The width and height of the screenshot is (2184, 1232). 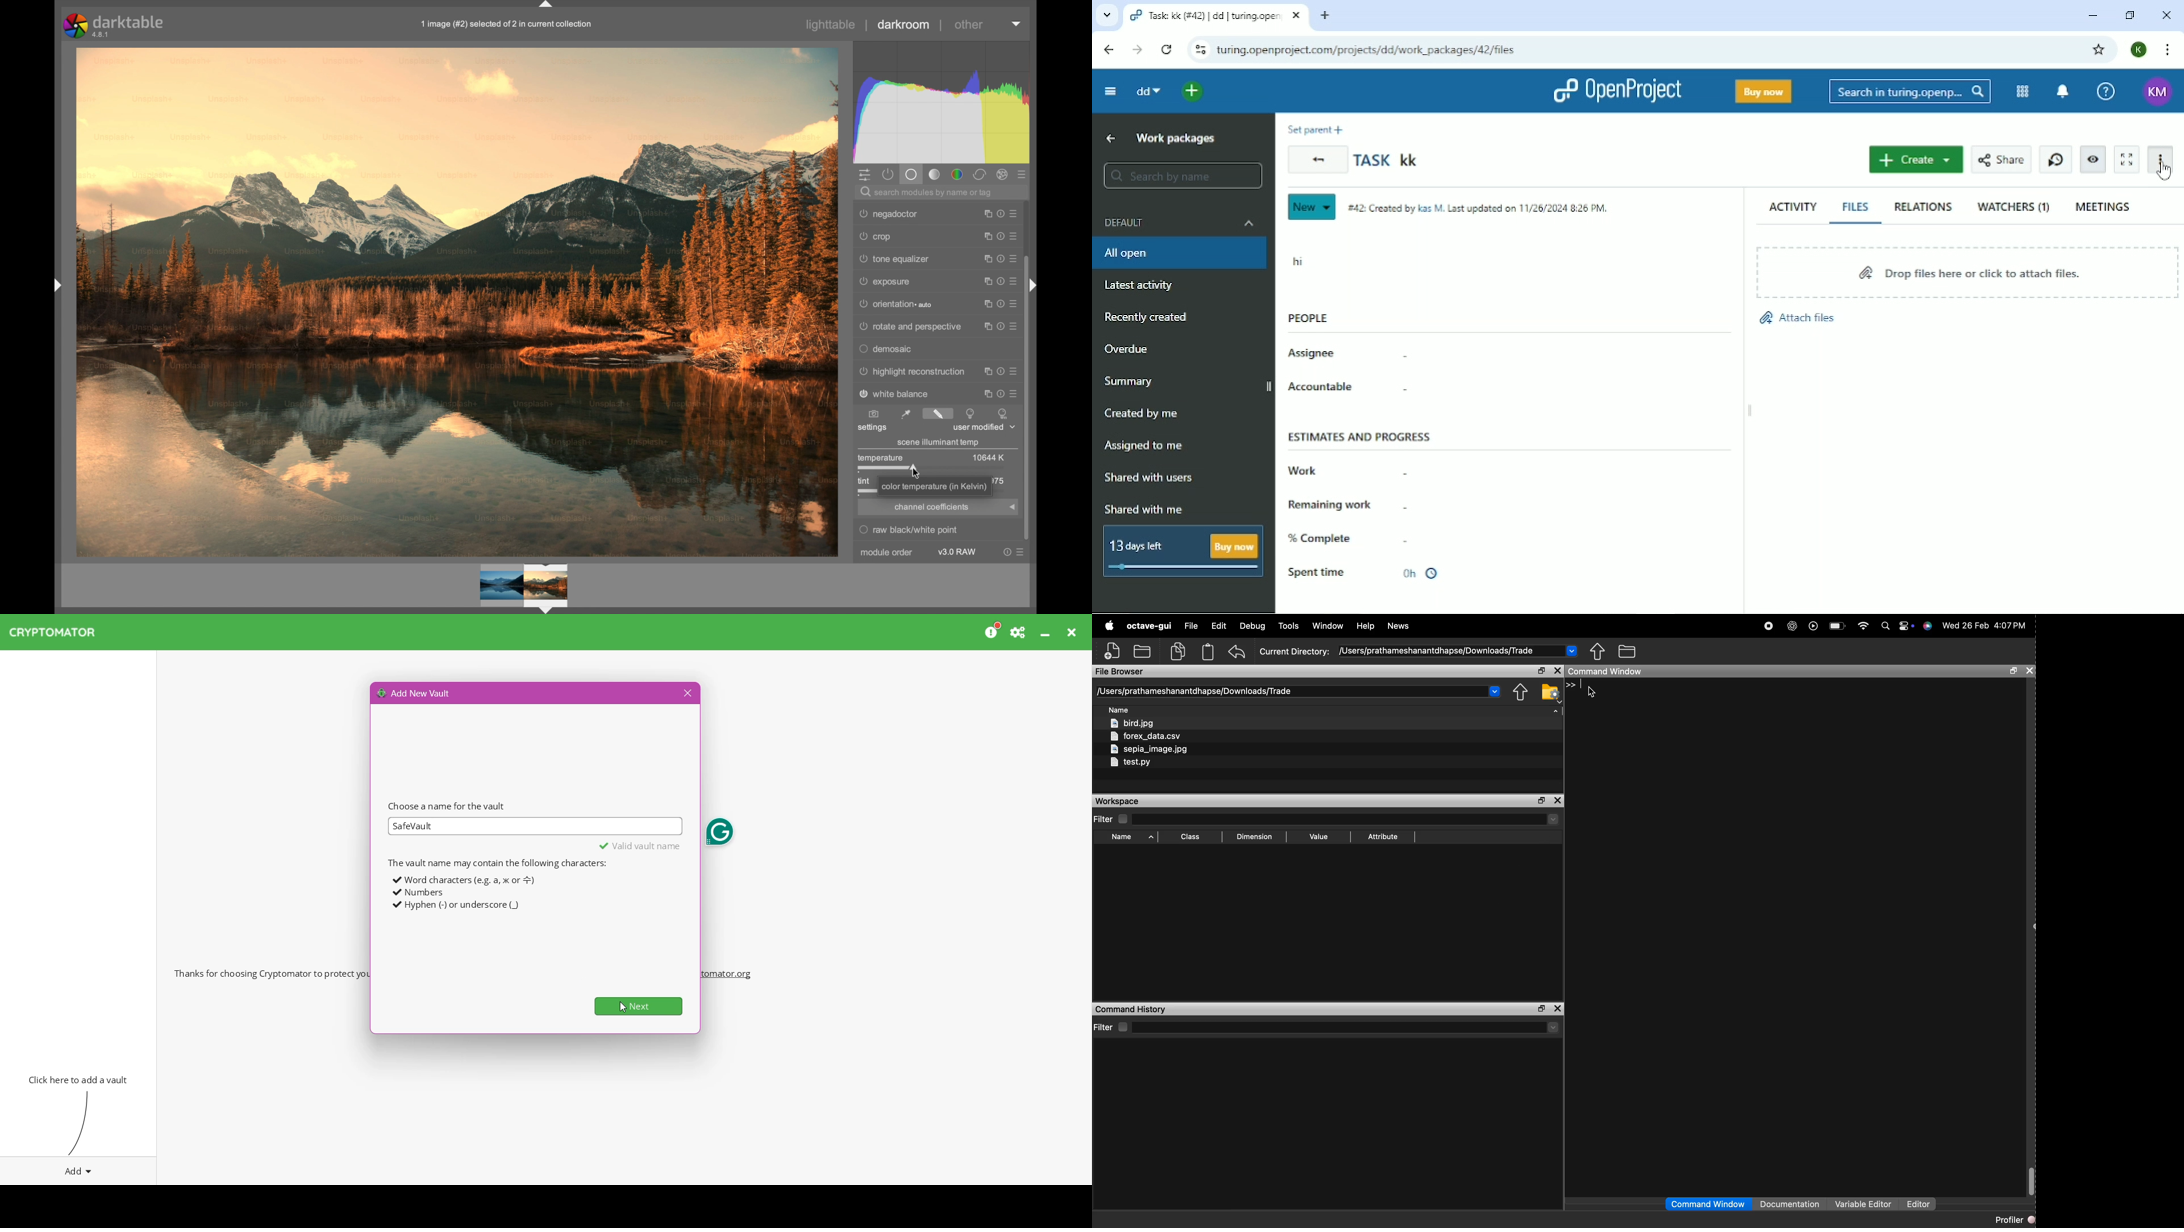 I want to click on search modules by name or tag, so click(x=927, y=193).